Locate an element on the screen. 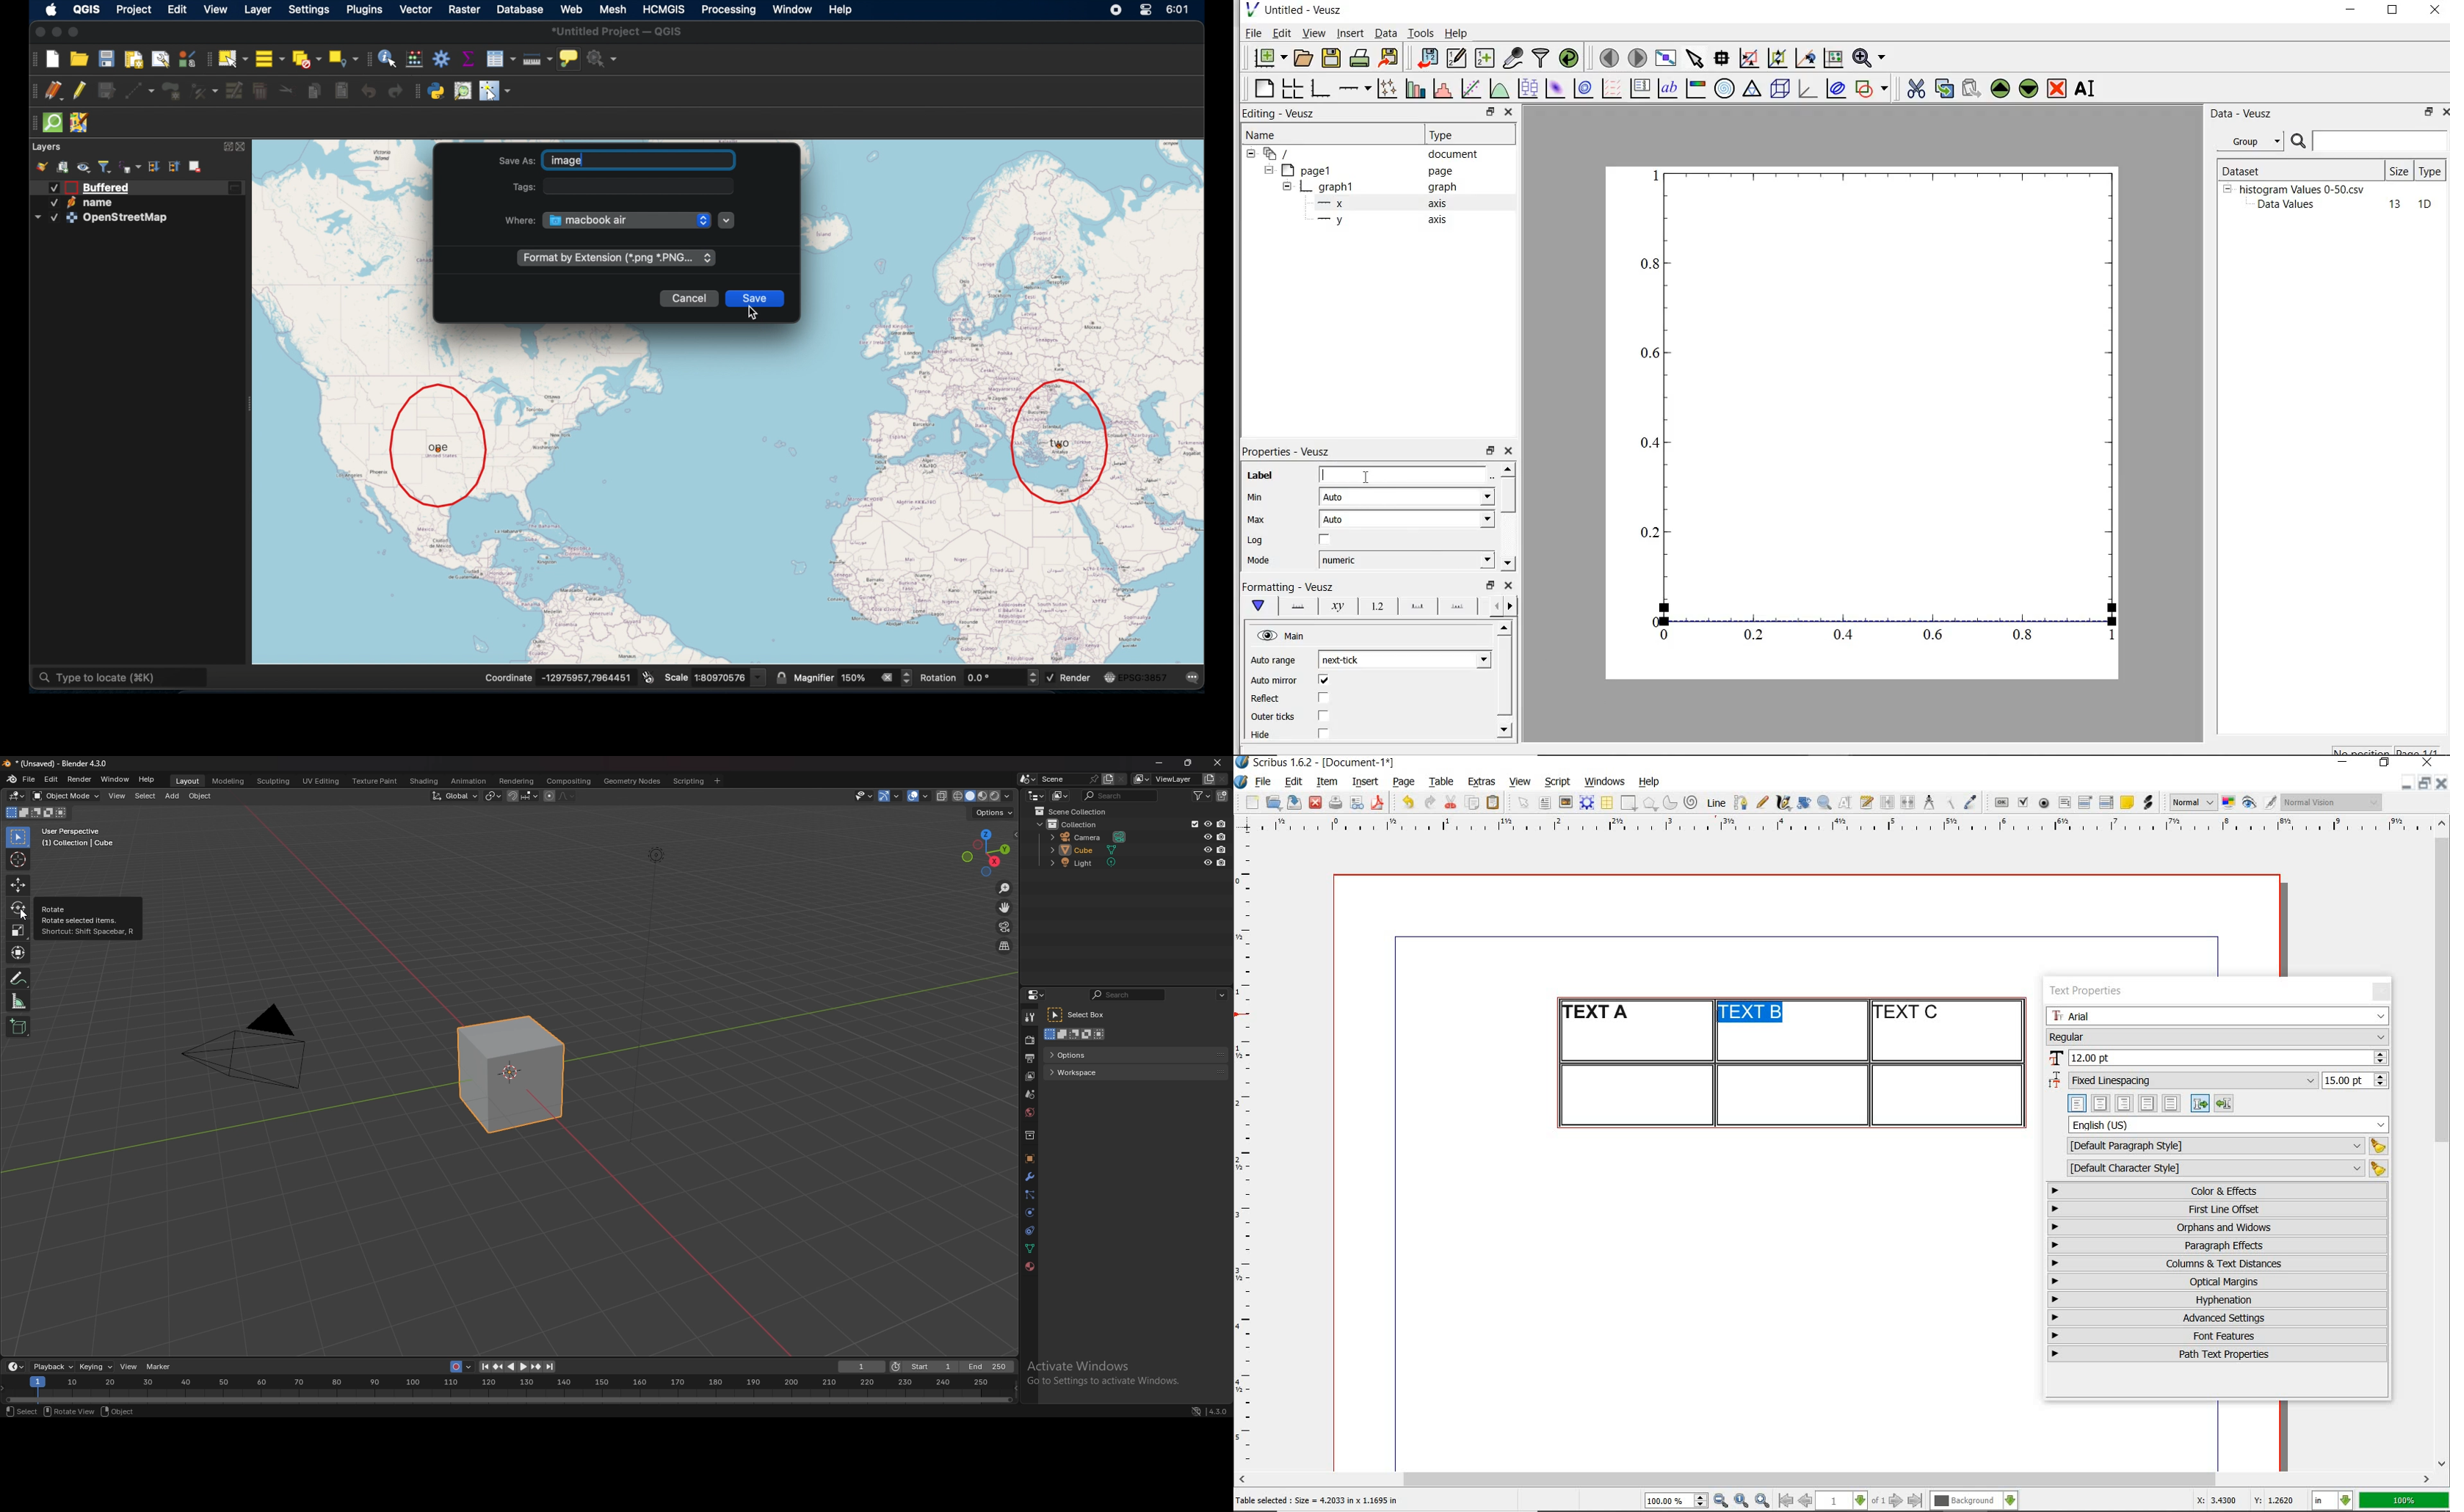 Image resolution: width=2464 pixels, height=1512 pixels. plot a function is located at coordinates (1498, 88).